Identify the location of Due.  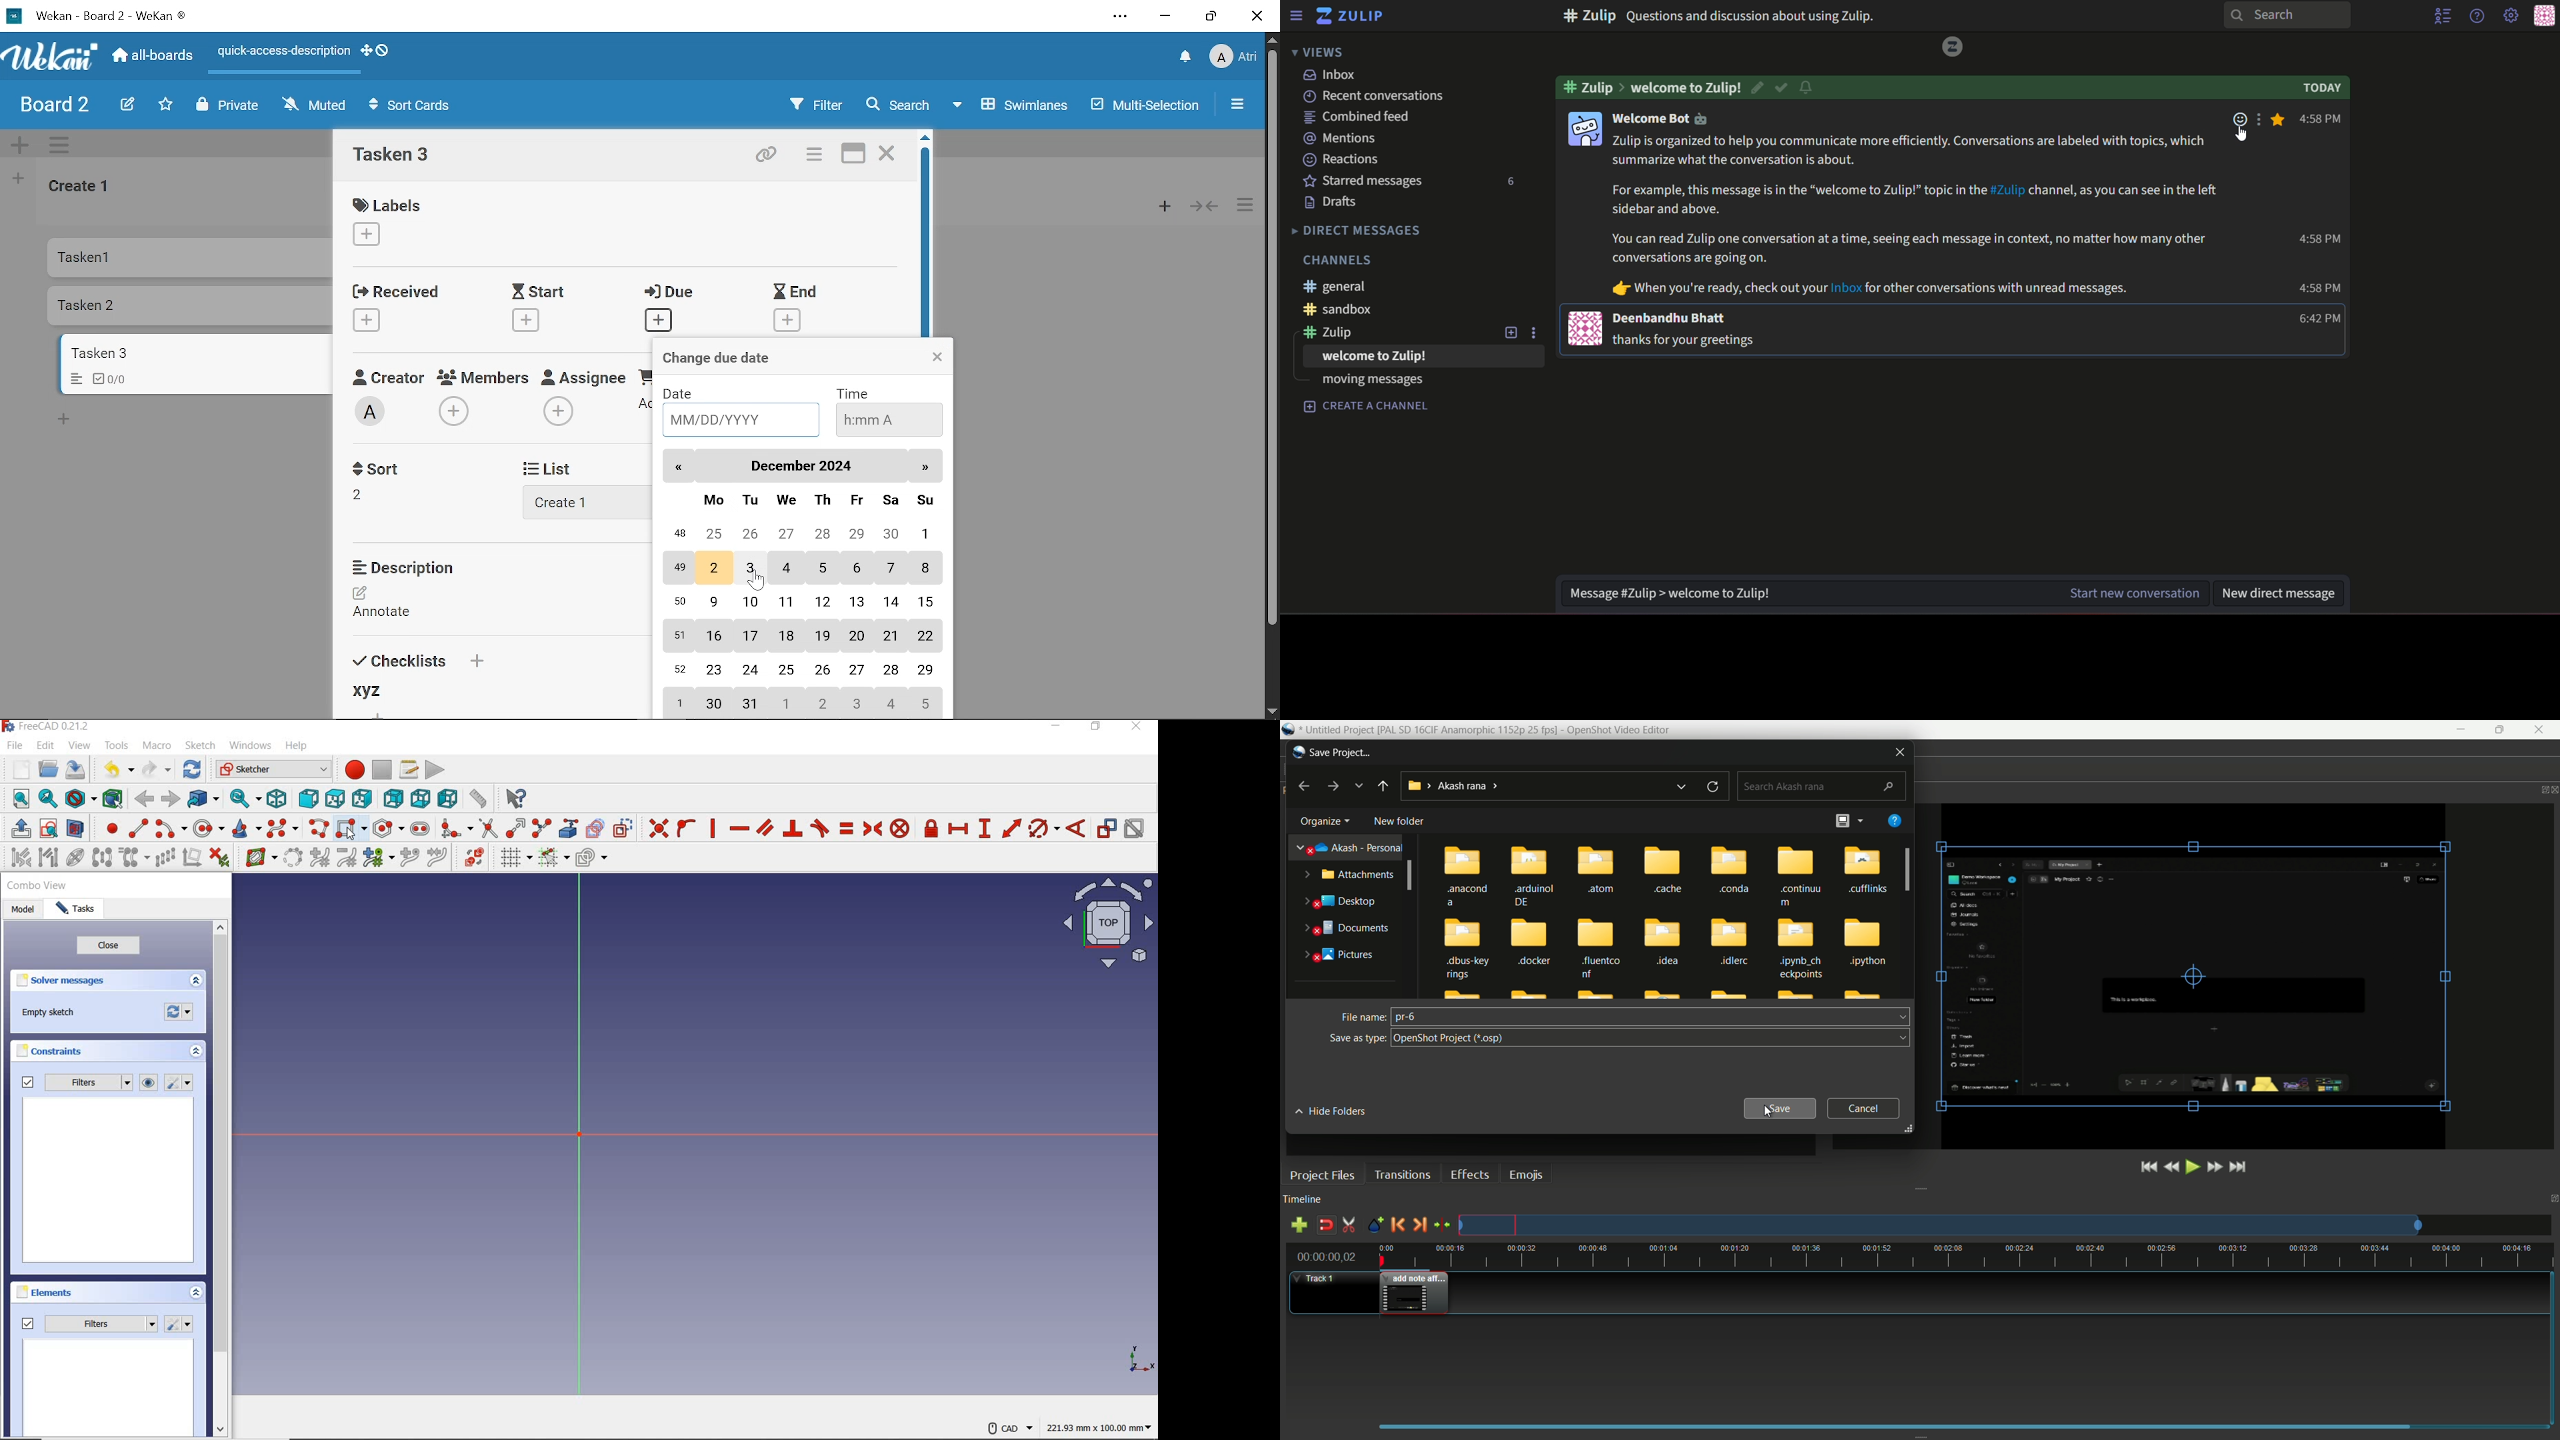
(675, 293).